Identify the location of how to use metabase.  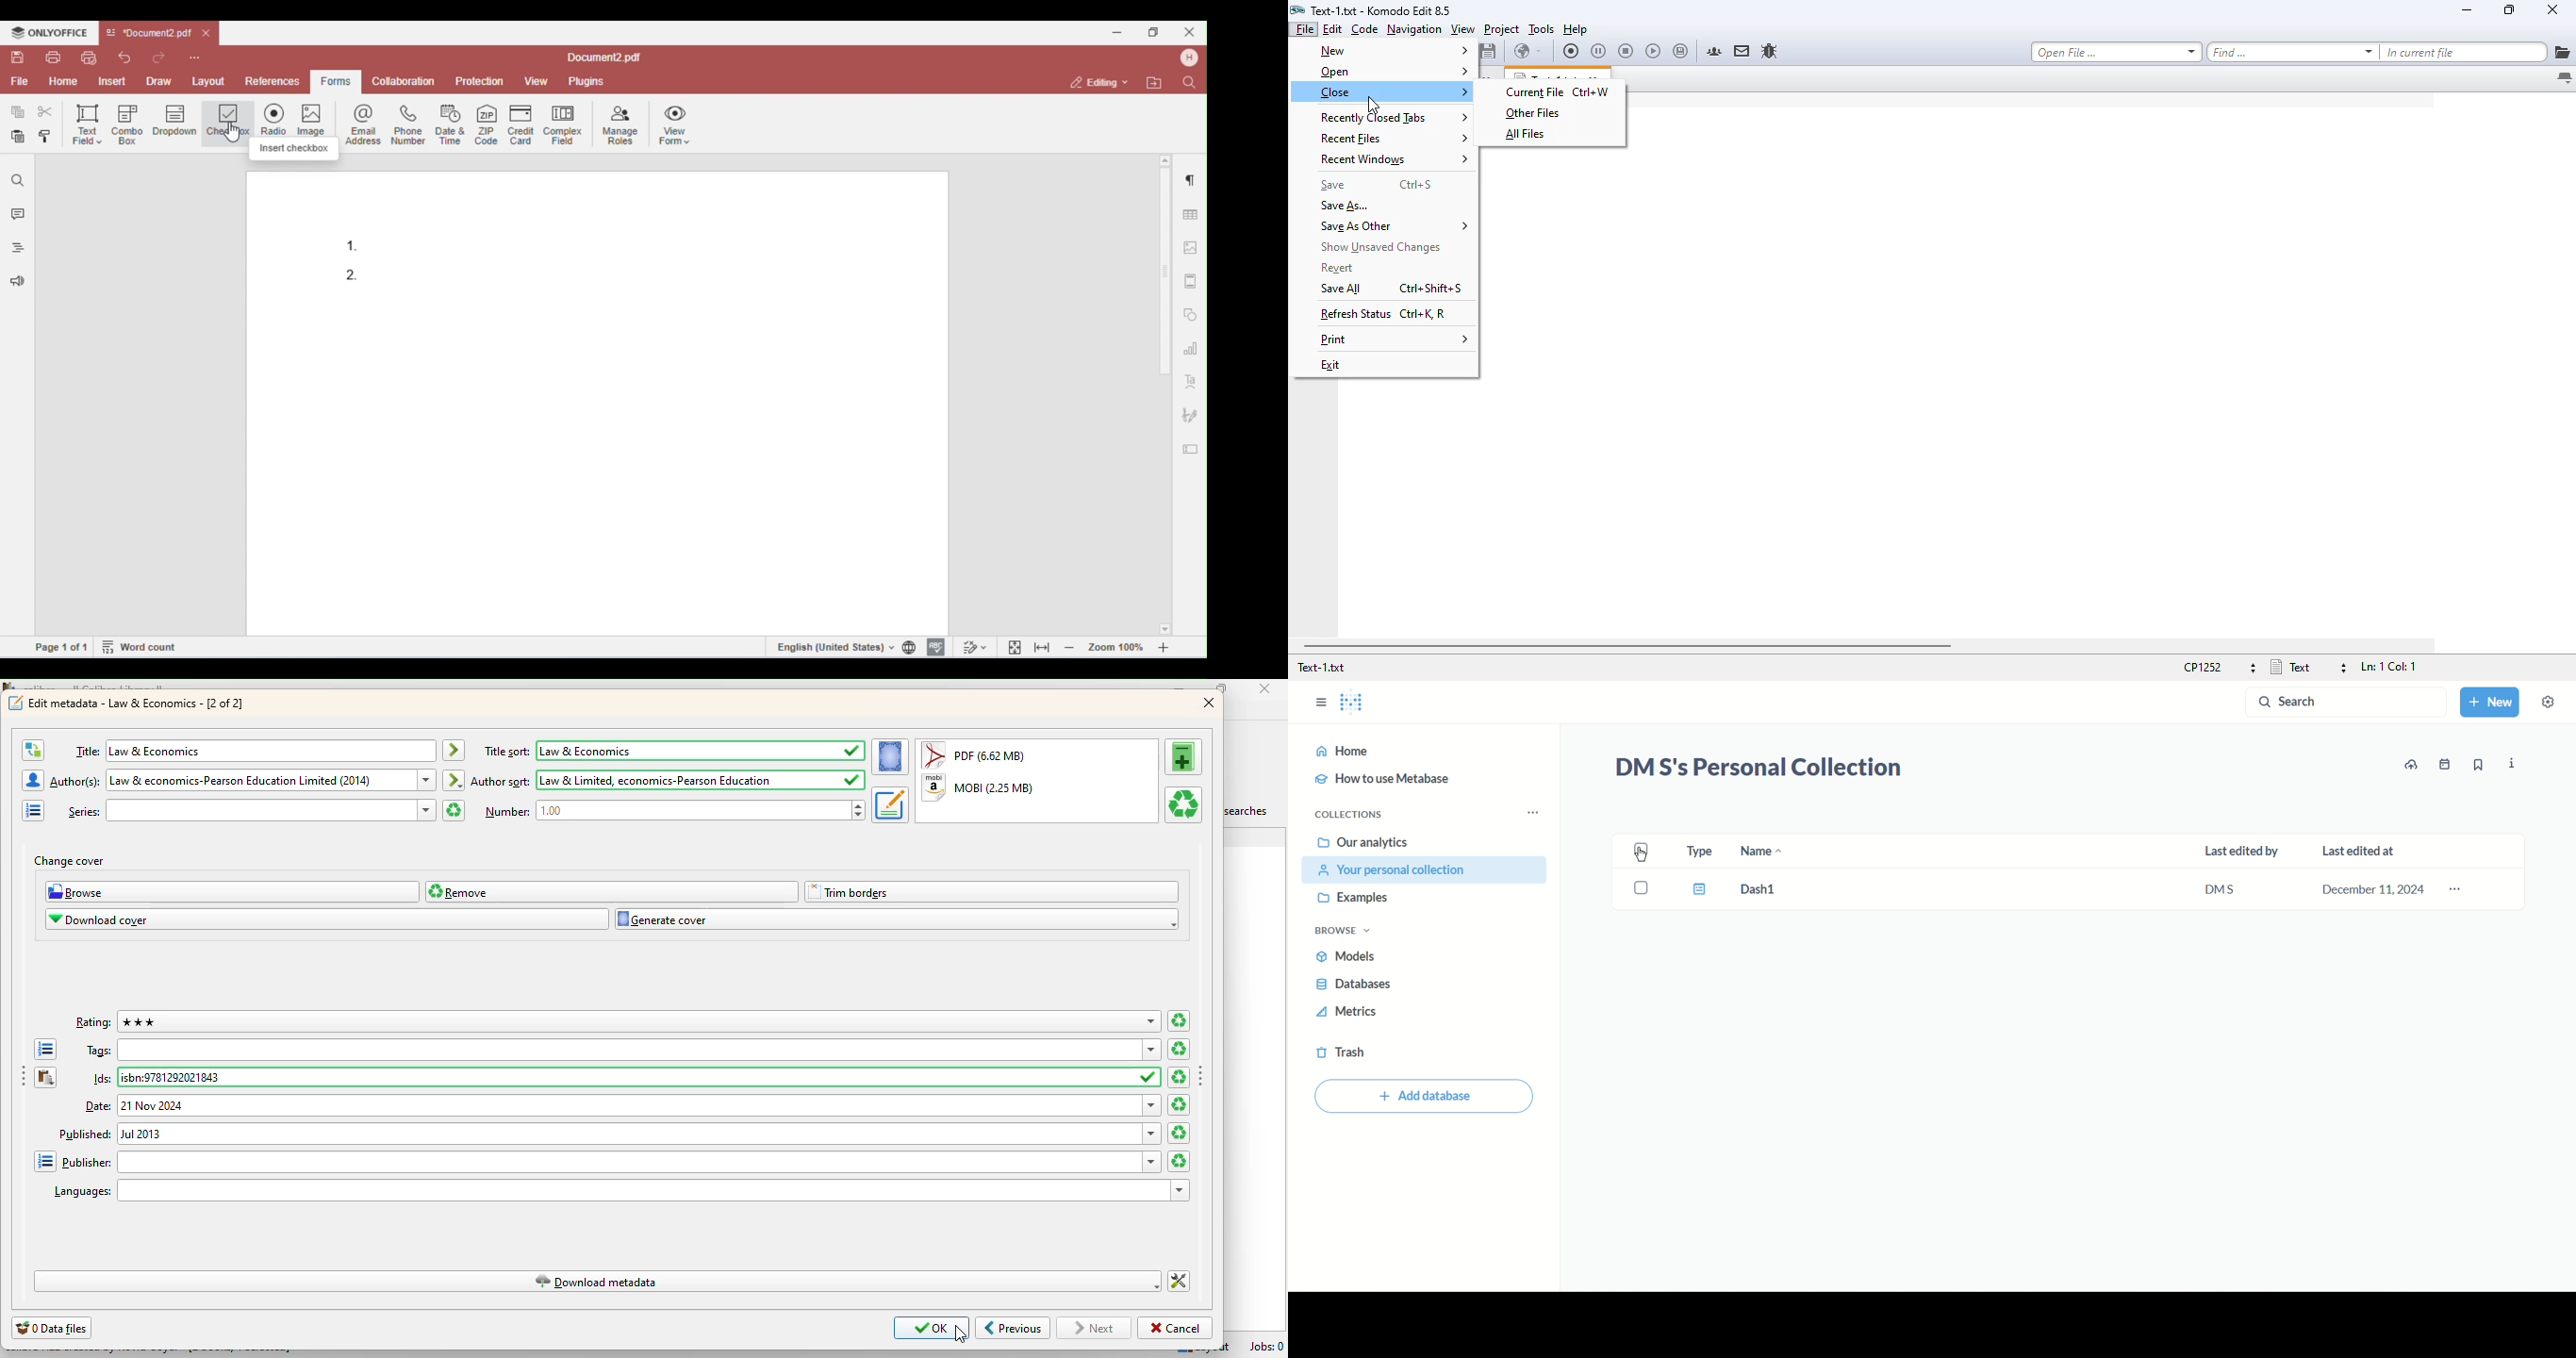
(1383, 780).